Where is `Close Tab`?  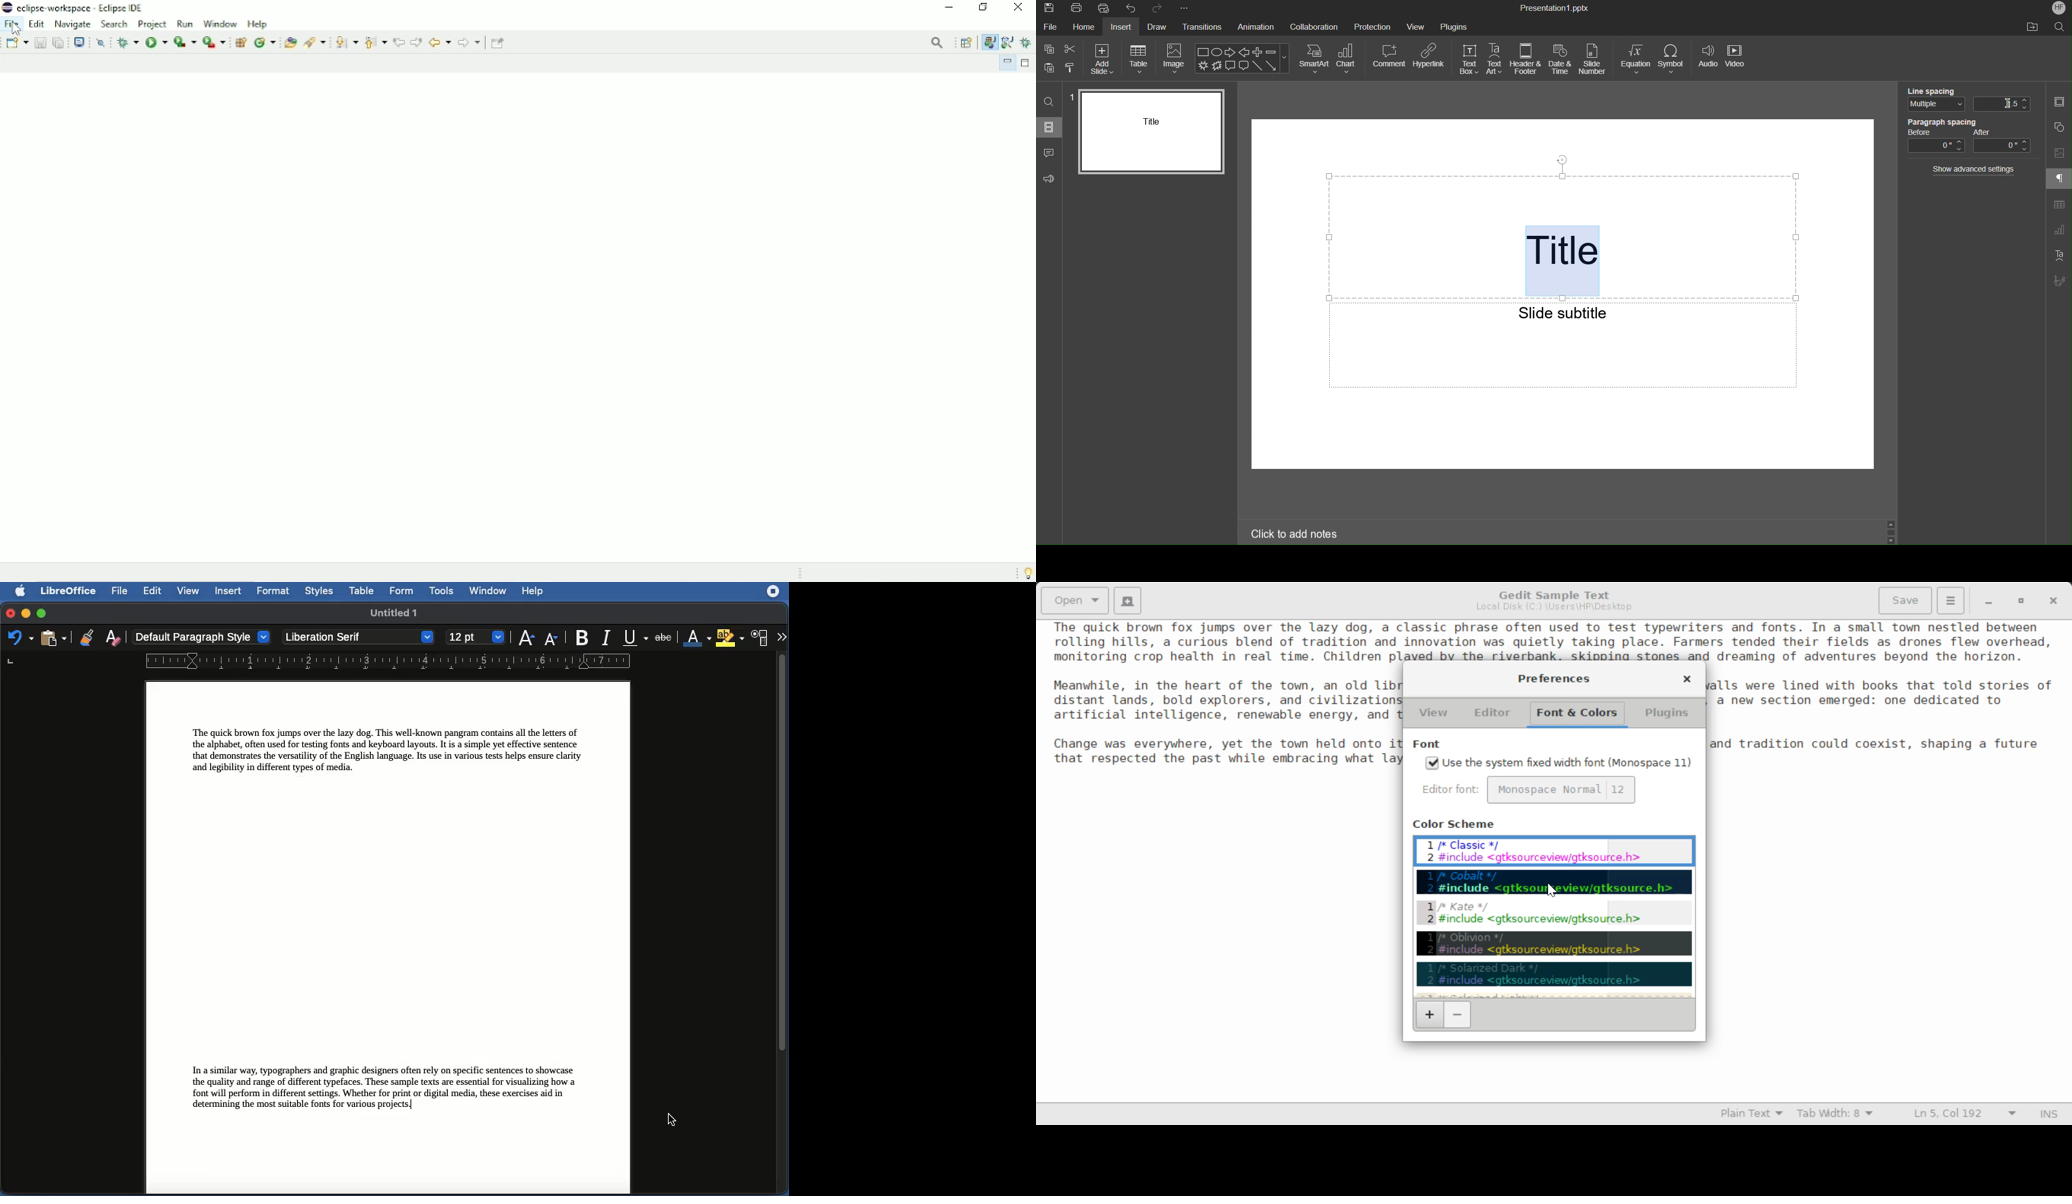 Close Tab is located at coordinates (1687, 680).